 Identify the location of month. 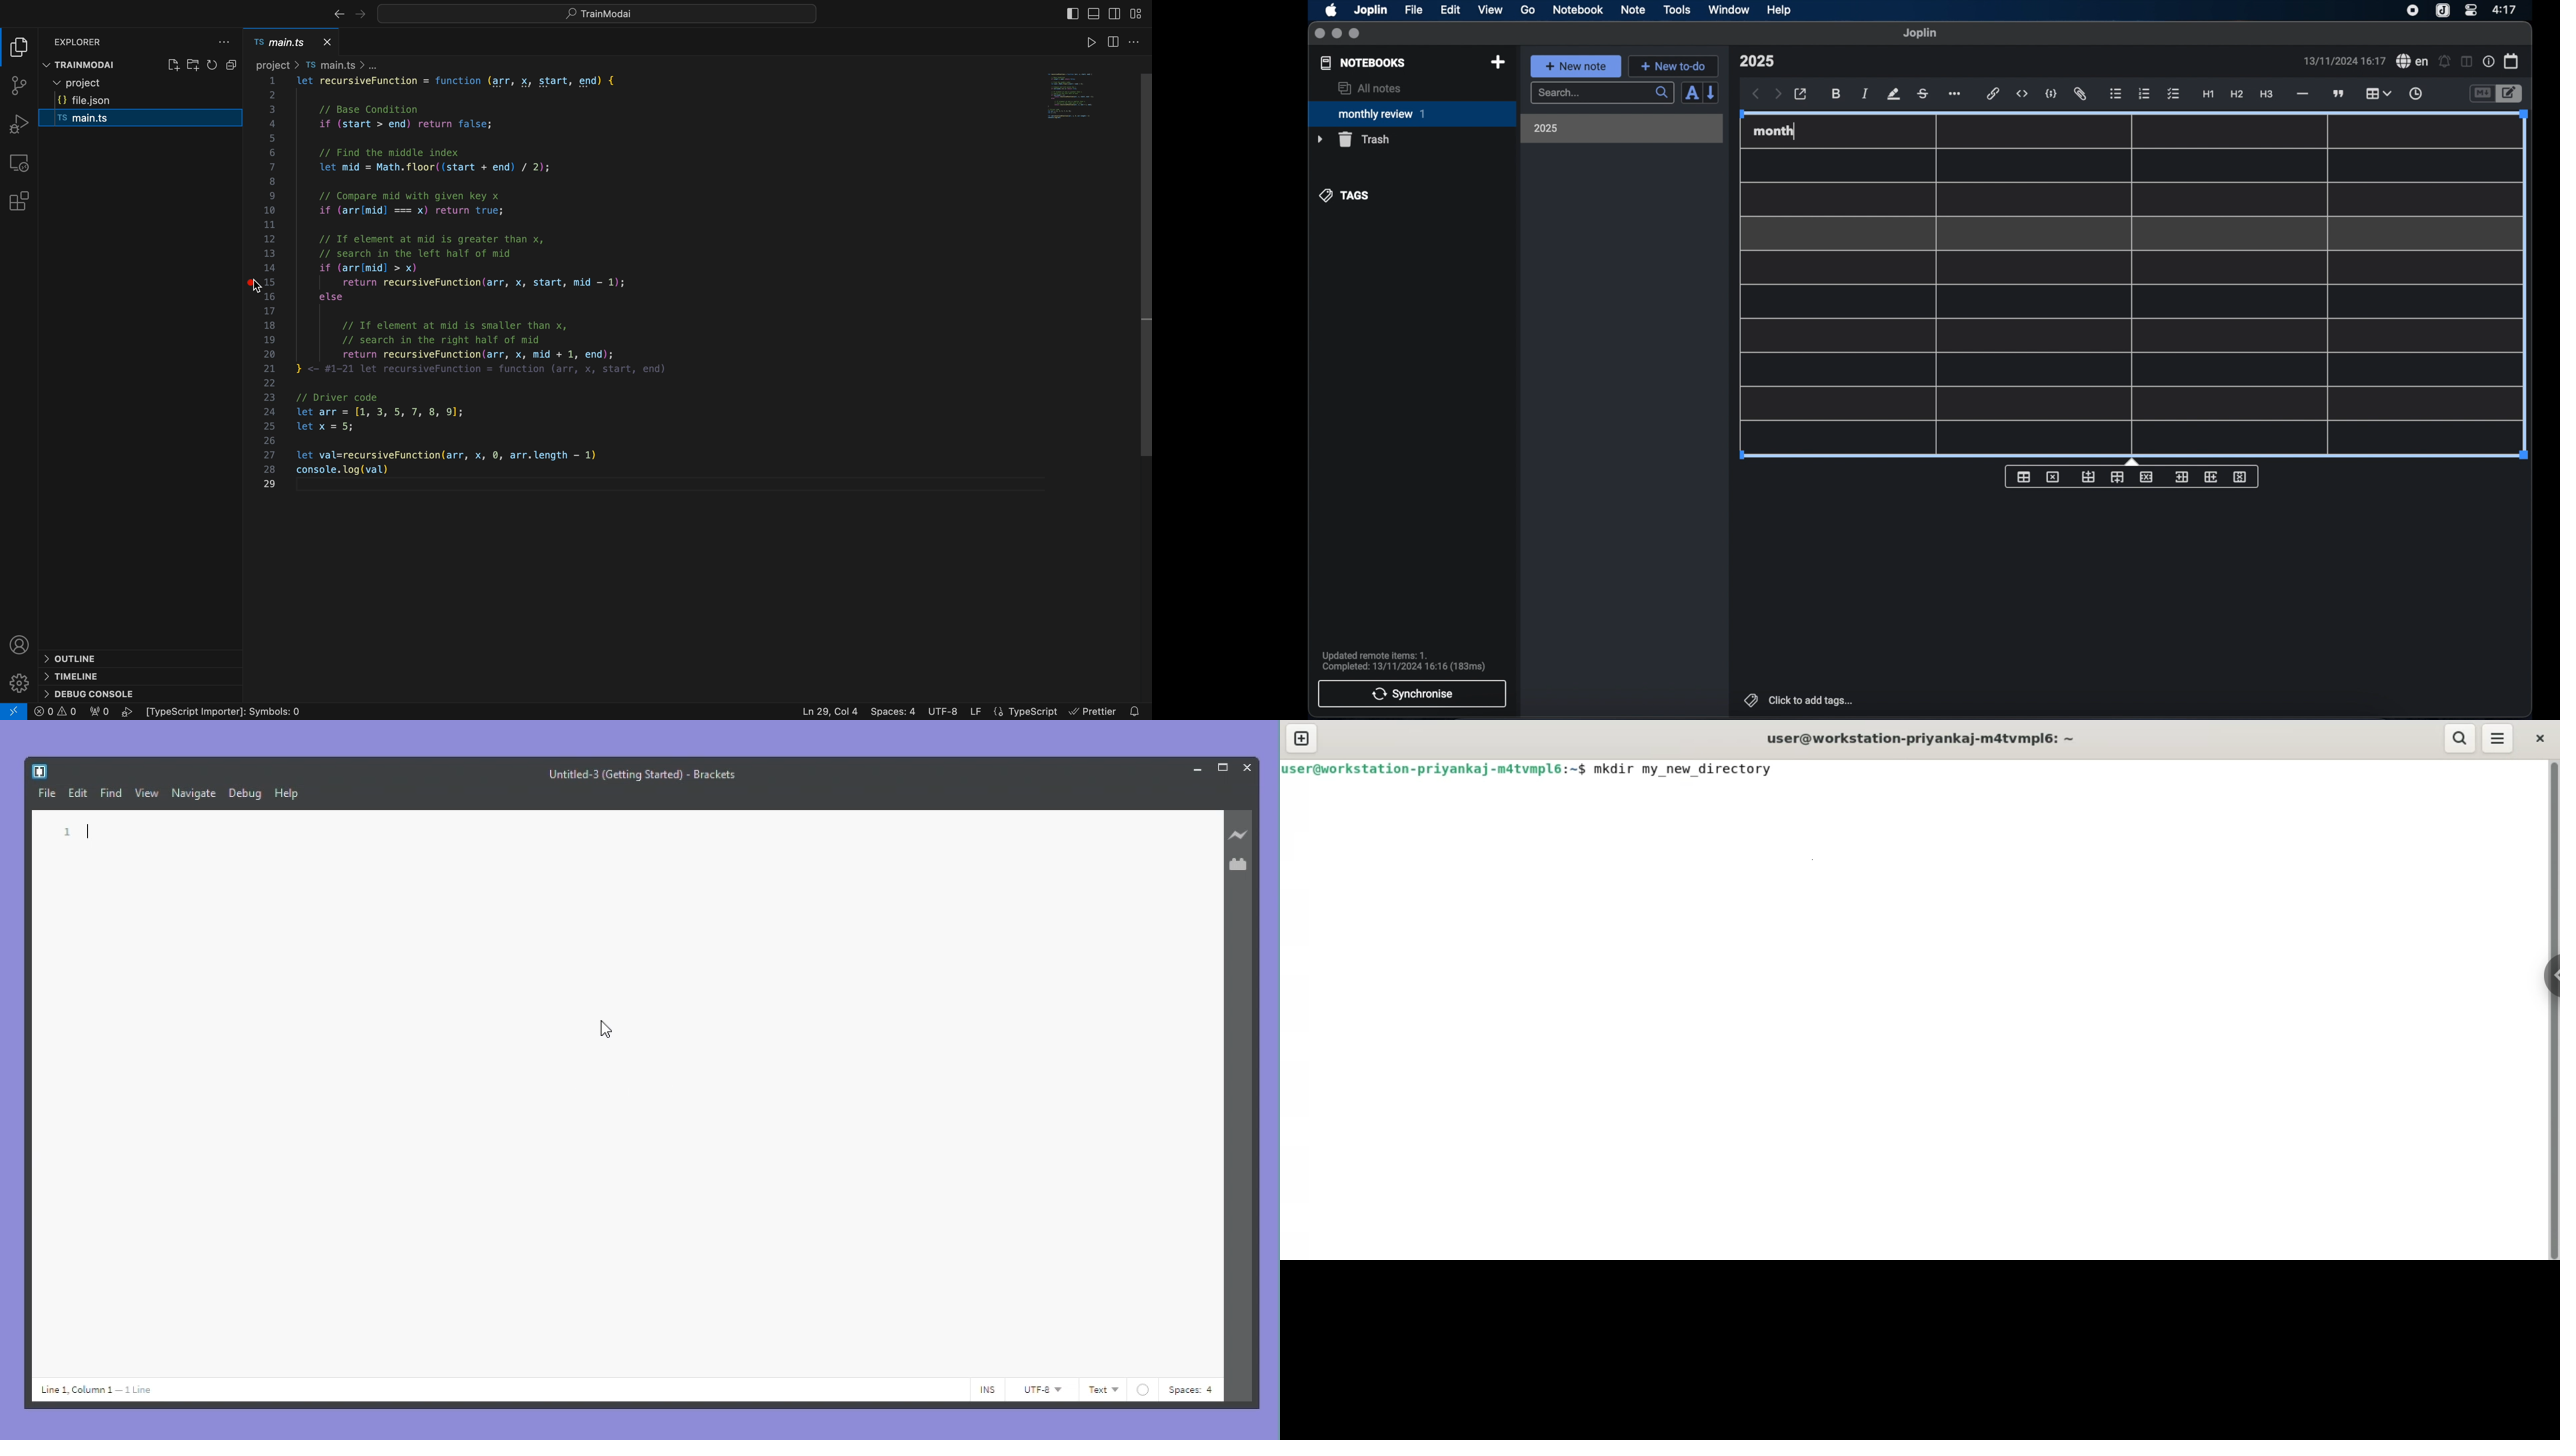
(1774, 131).